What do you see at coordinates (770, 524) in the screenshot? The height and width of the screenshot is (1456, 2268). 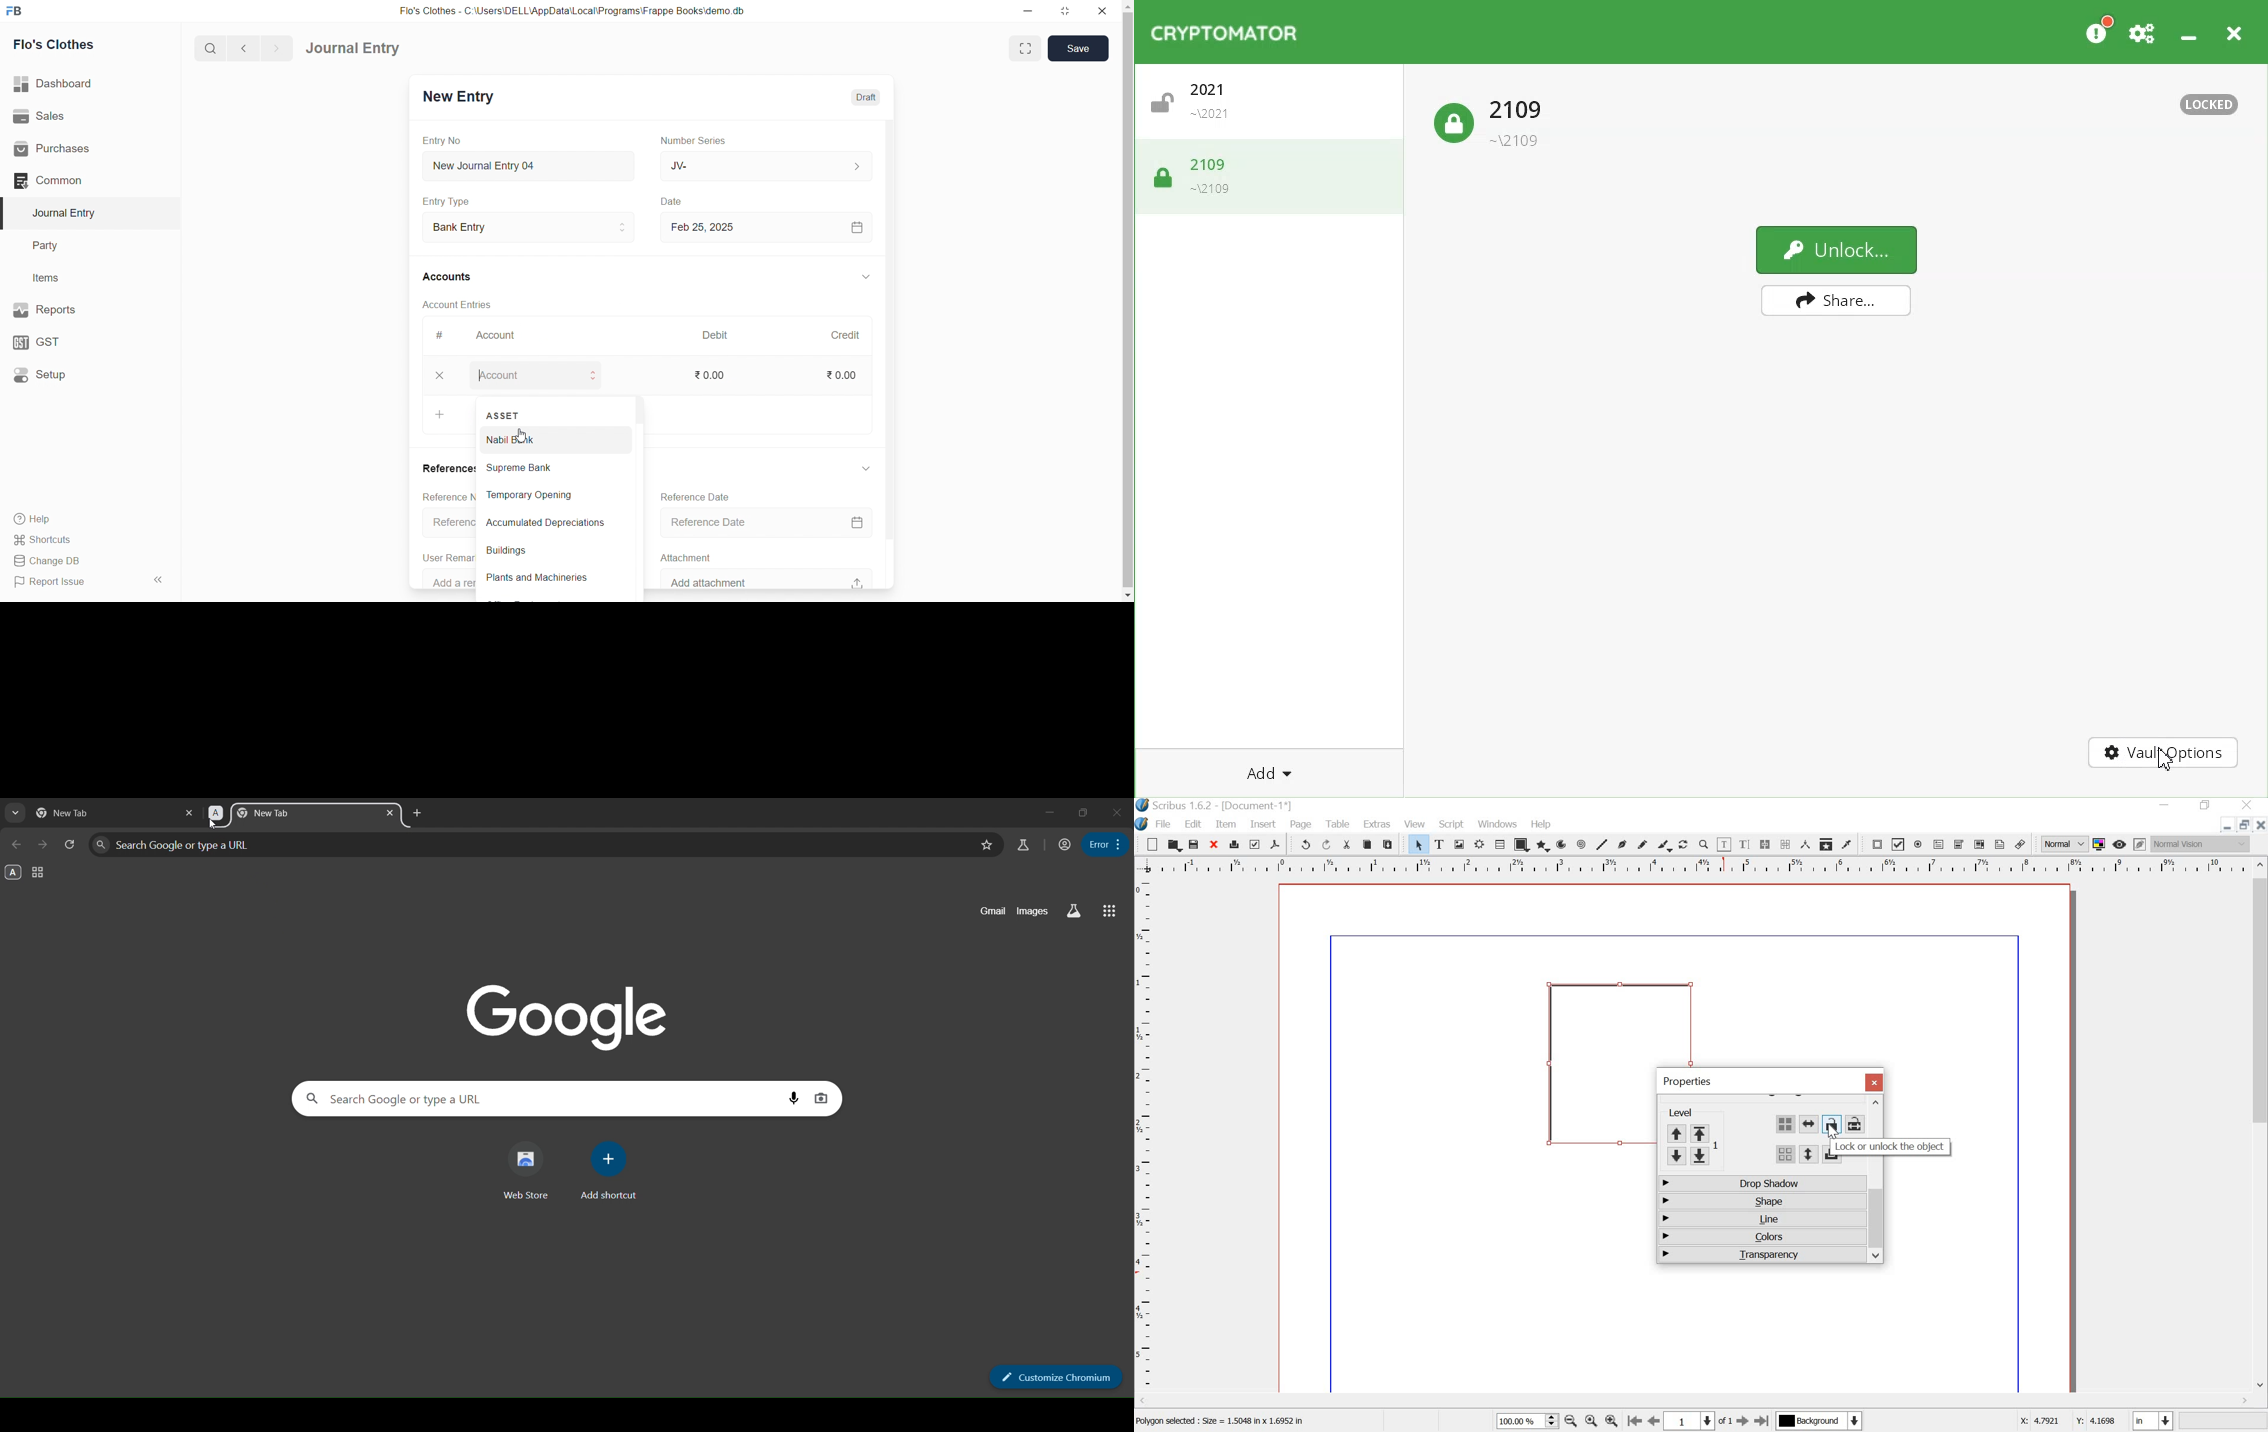 I see `Reference Date` at bounding box center [770, 524].